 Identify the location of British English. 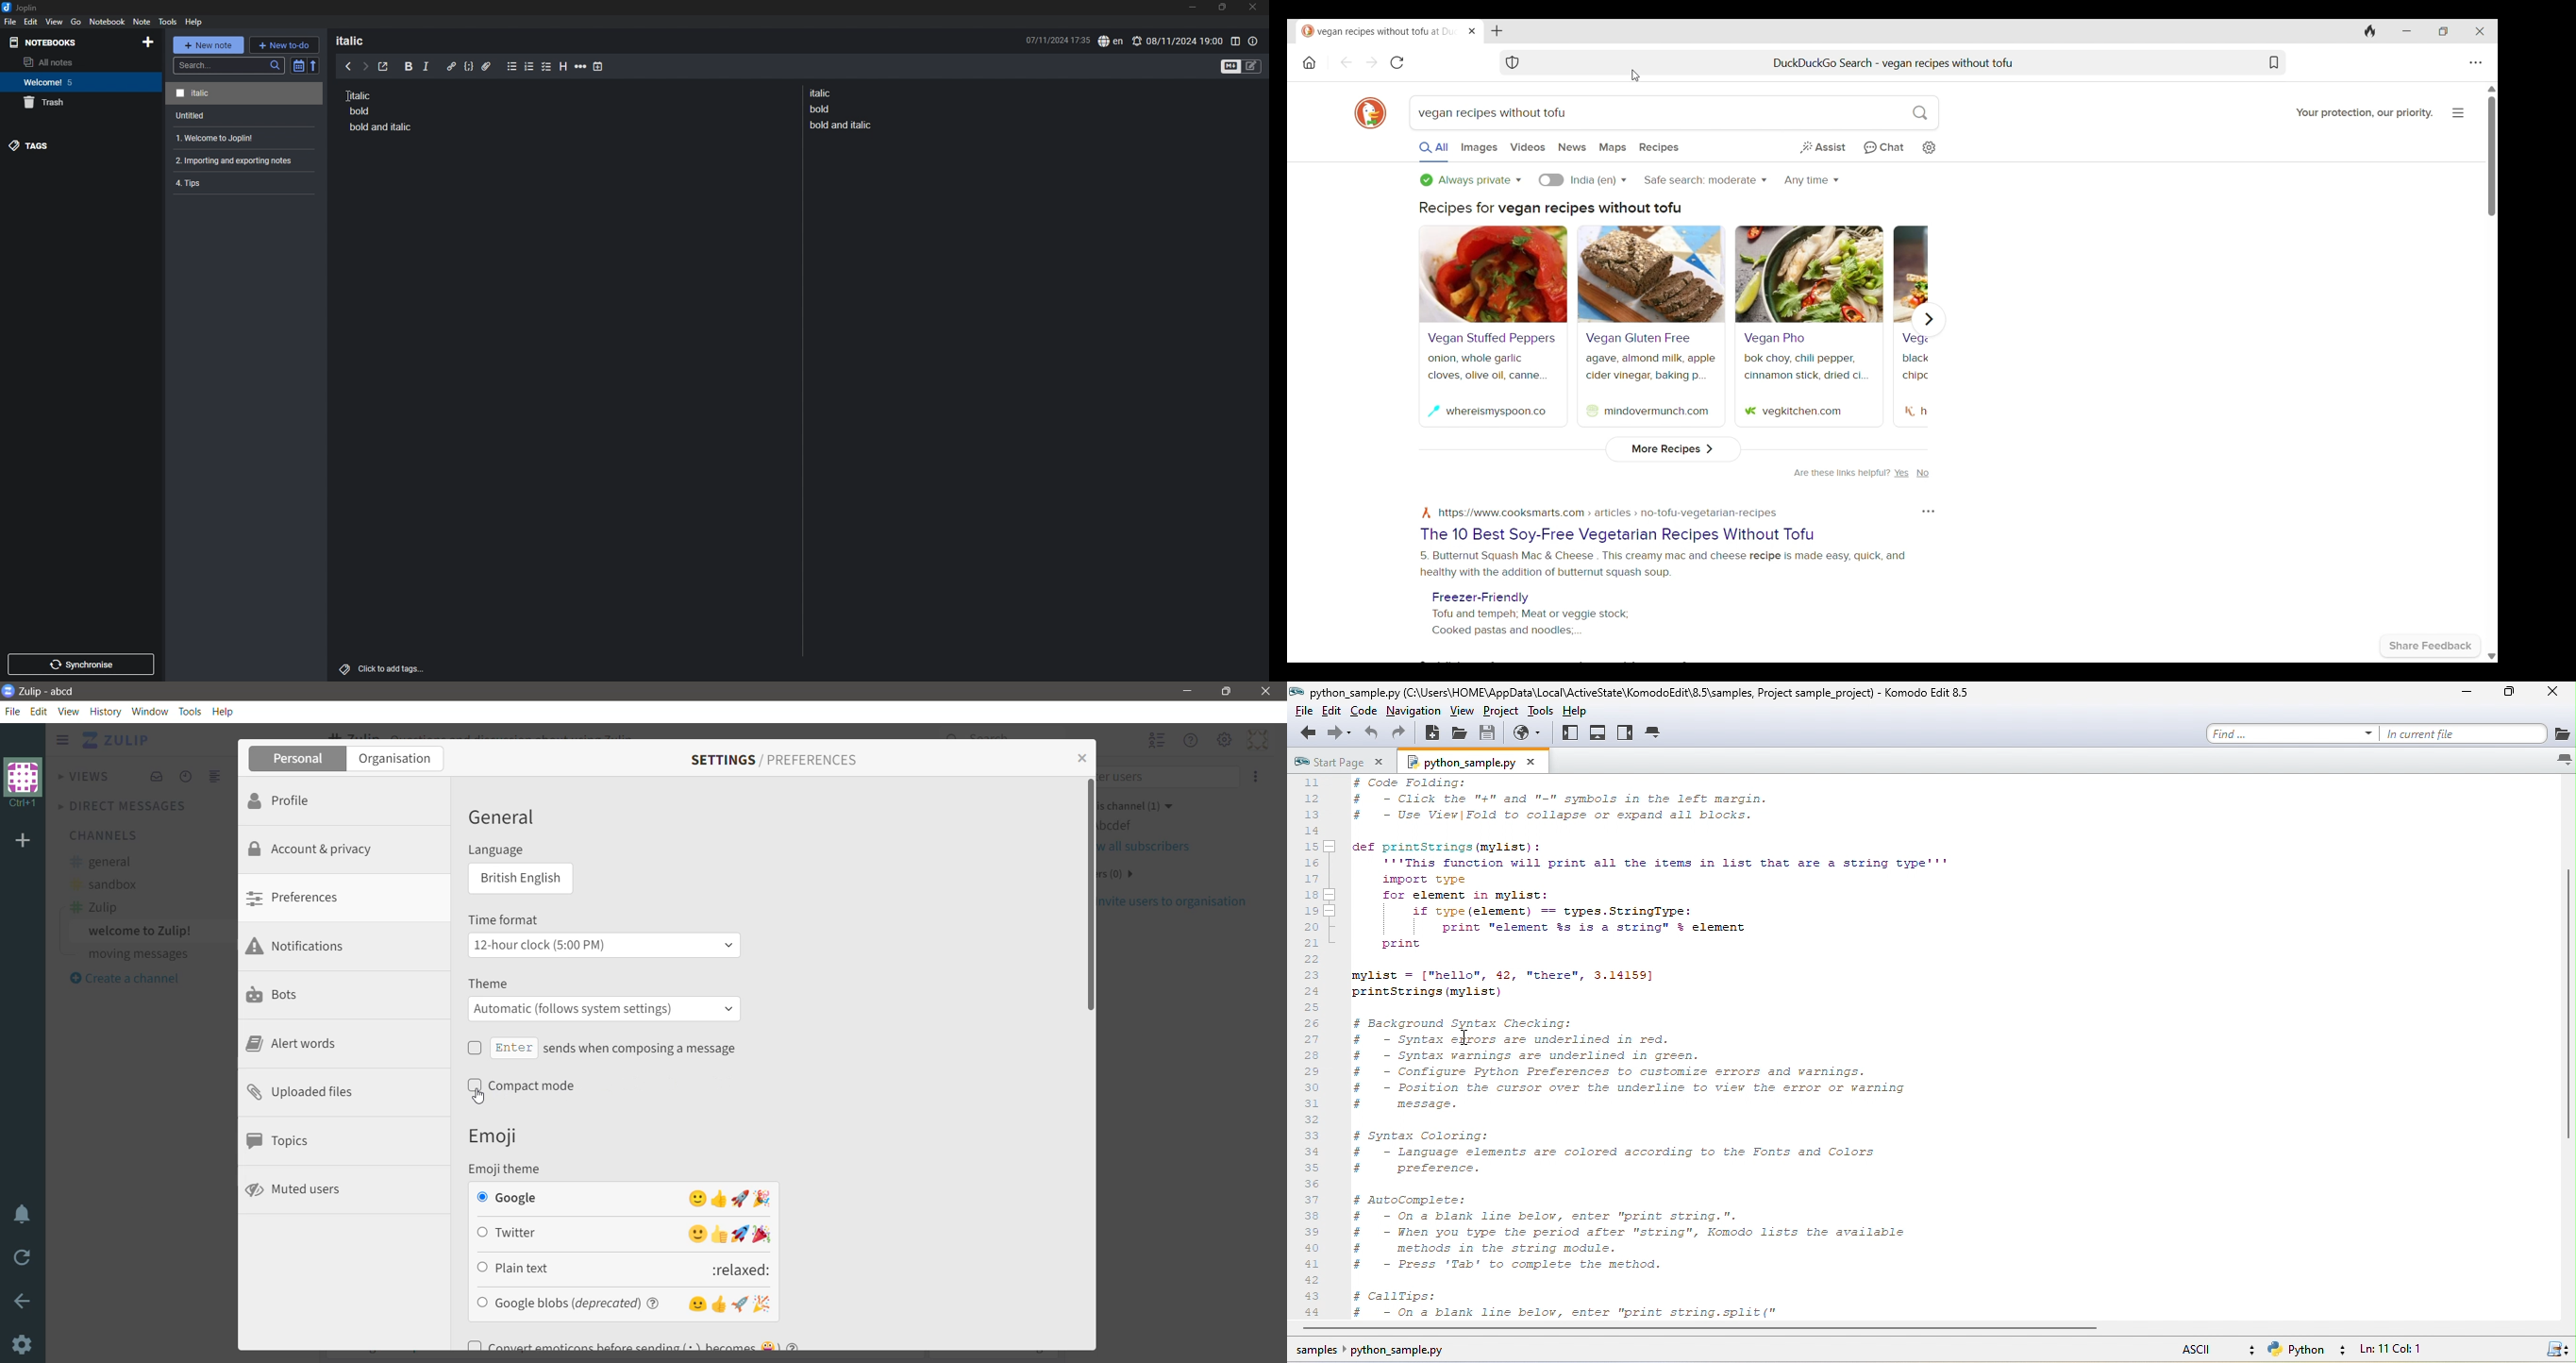
(518, 880).